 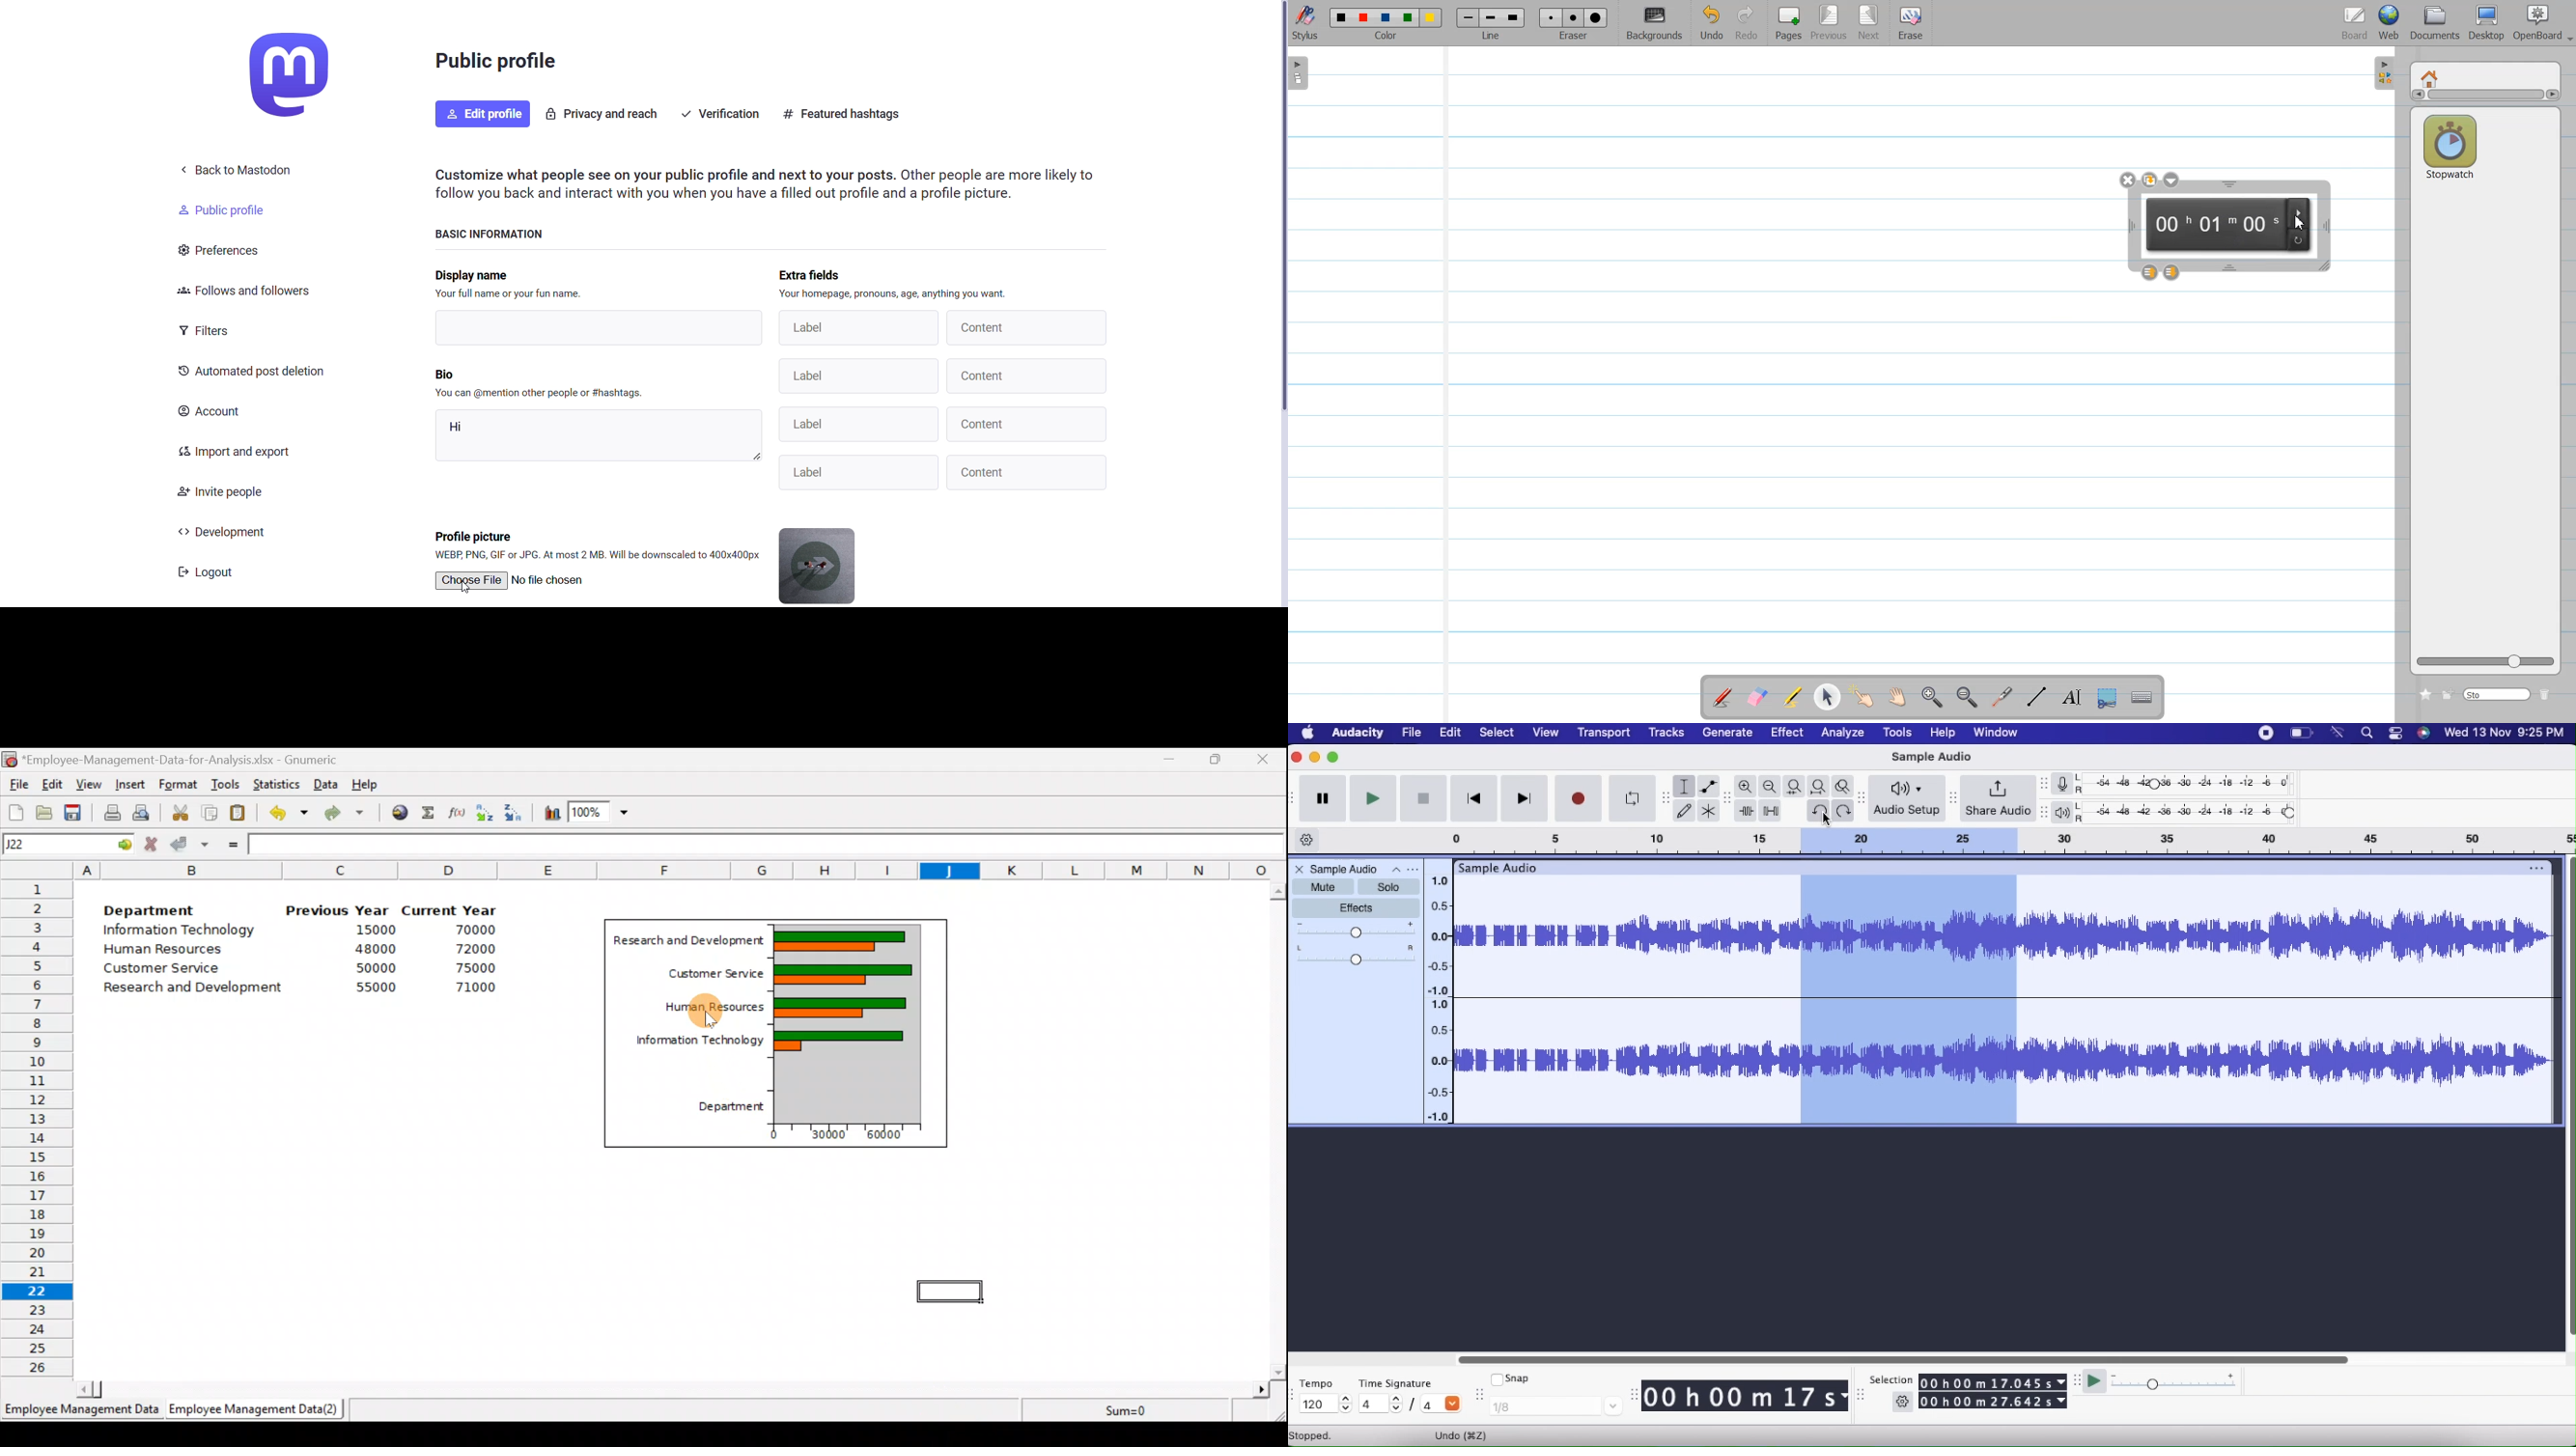 What do you see at coordinates (2301, 212) in the screenshot?
I see `pause` at bounding box center [2301, 212].